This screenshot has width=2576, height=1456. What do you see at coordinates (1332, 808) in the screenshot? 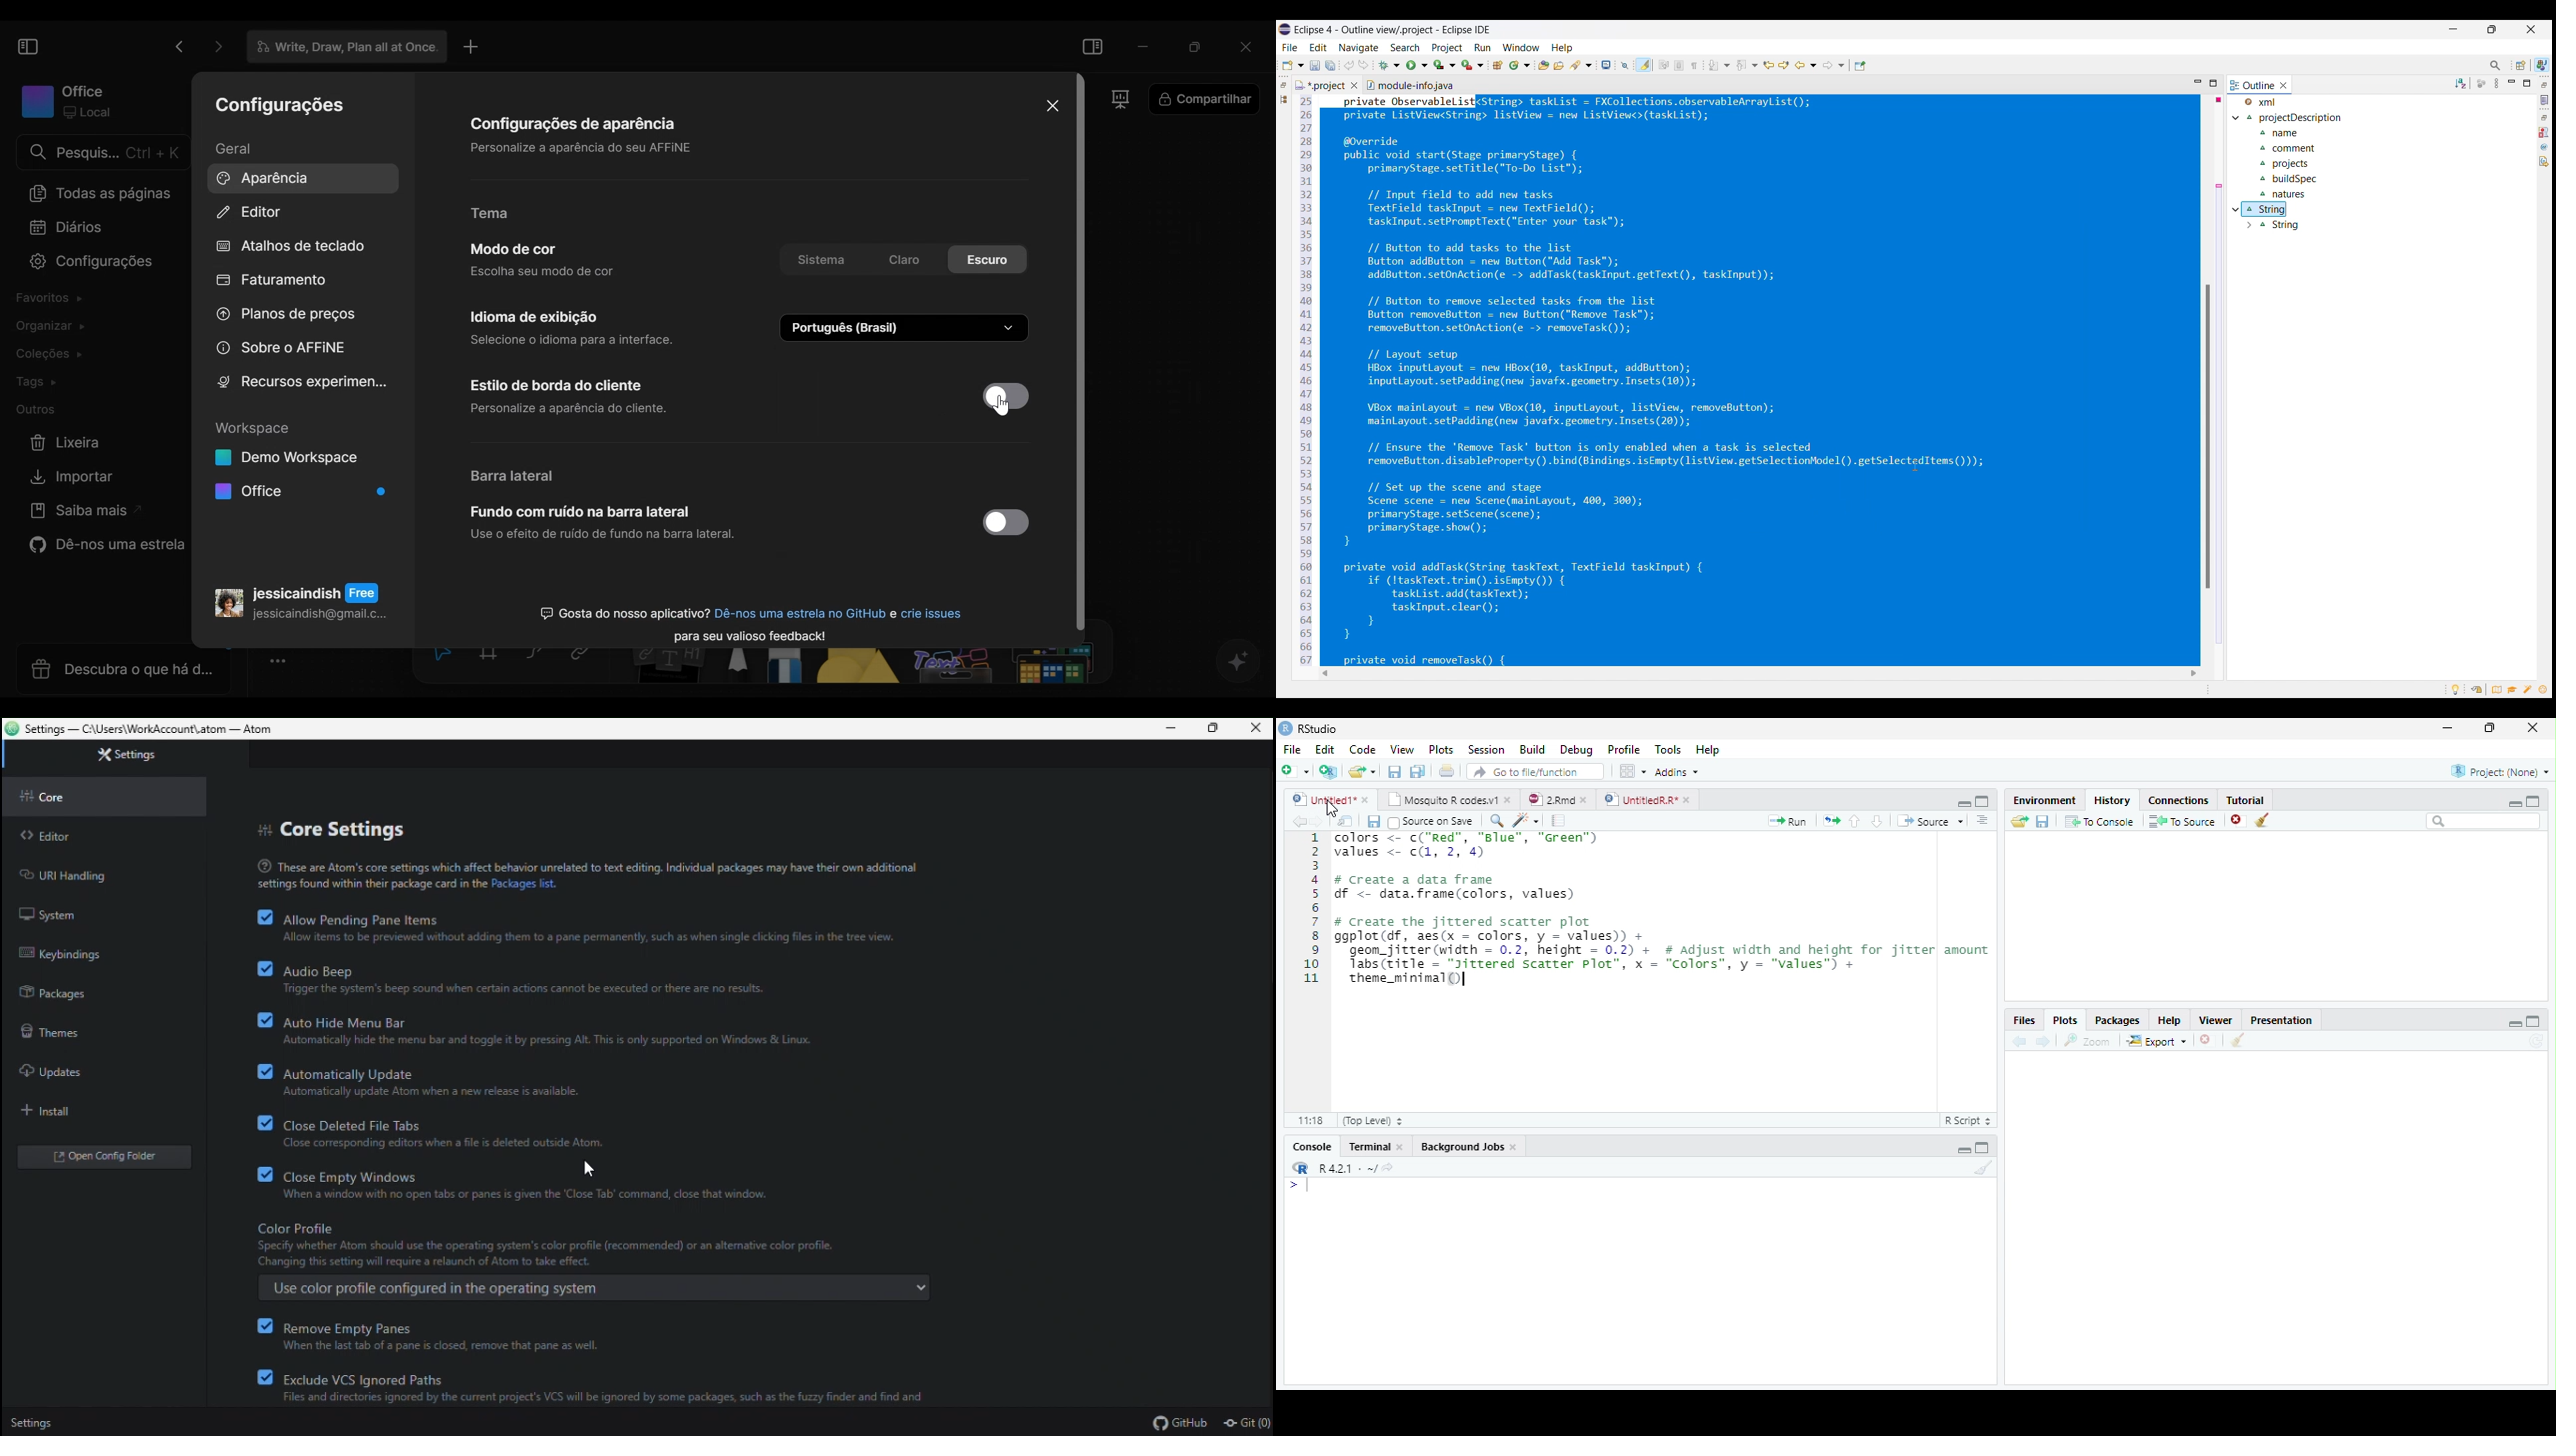
I see `cursor` at bounding box center [1332, 808].